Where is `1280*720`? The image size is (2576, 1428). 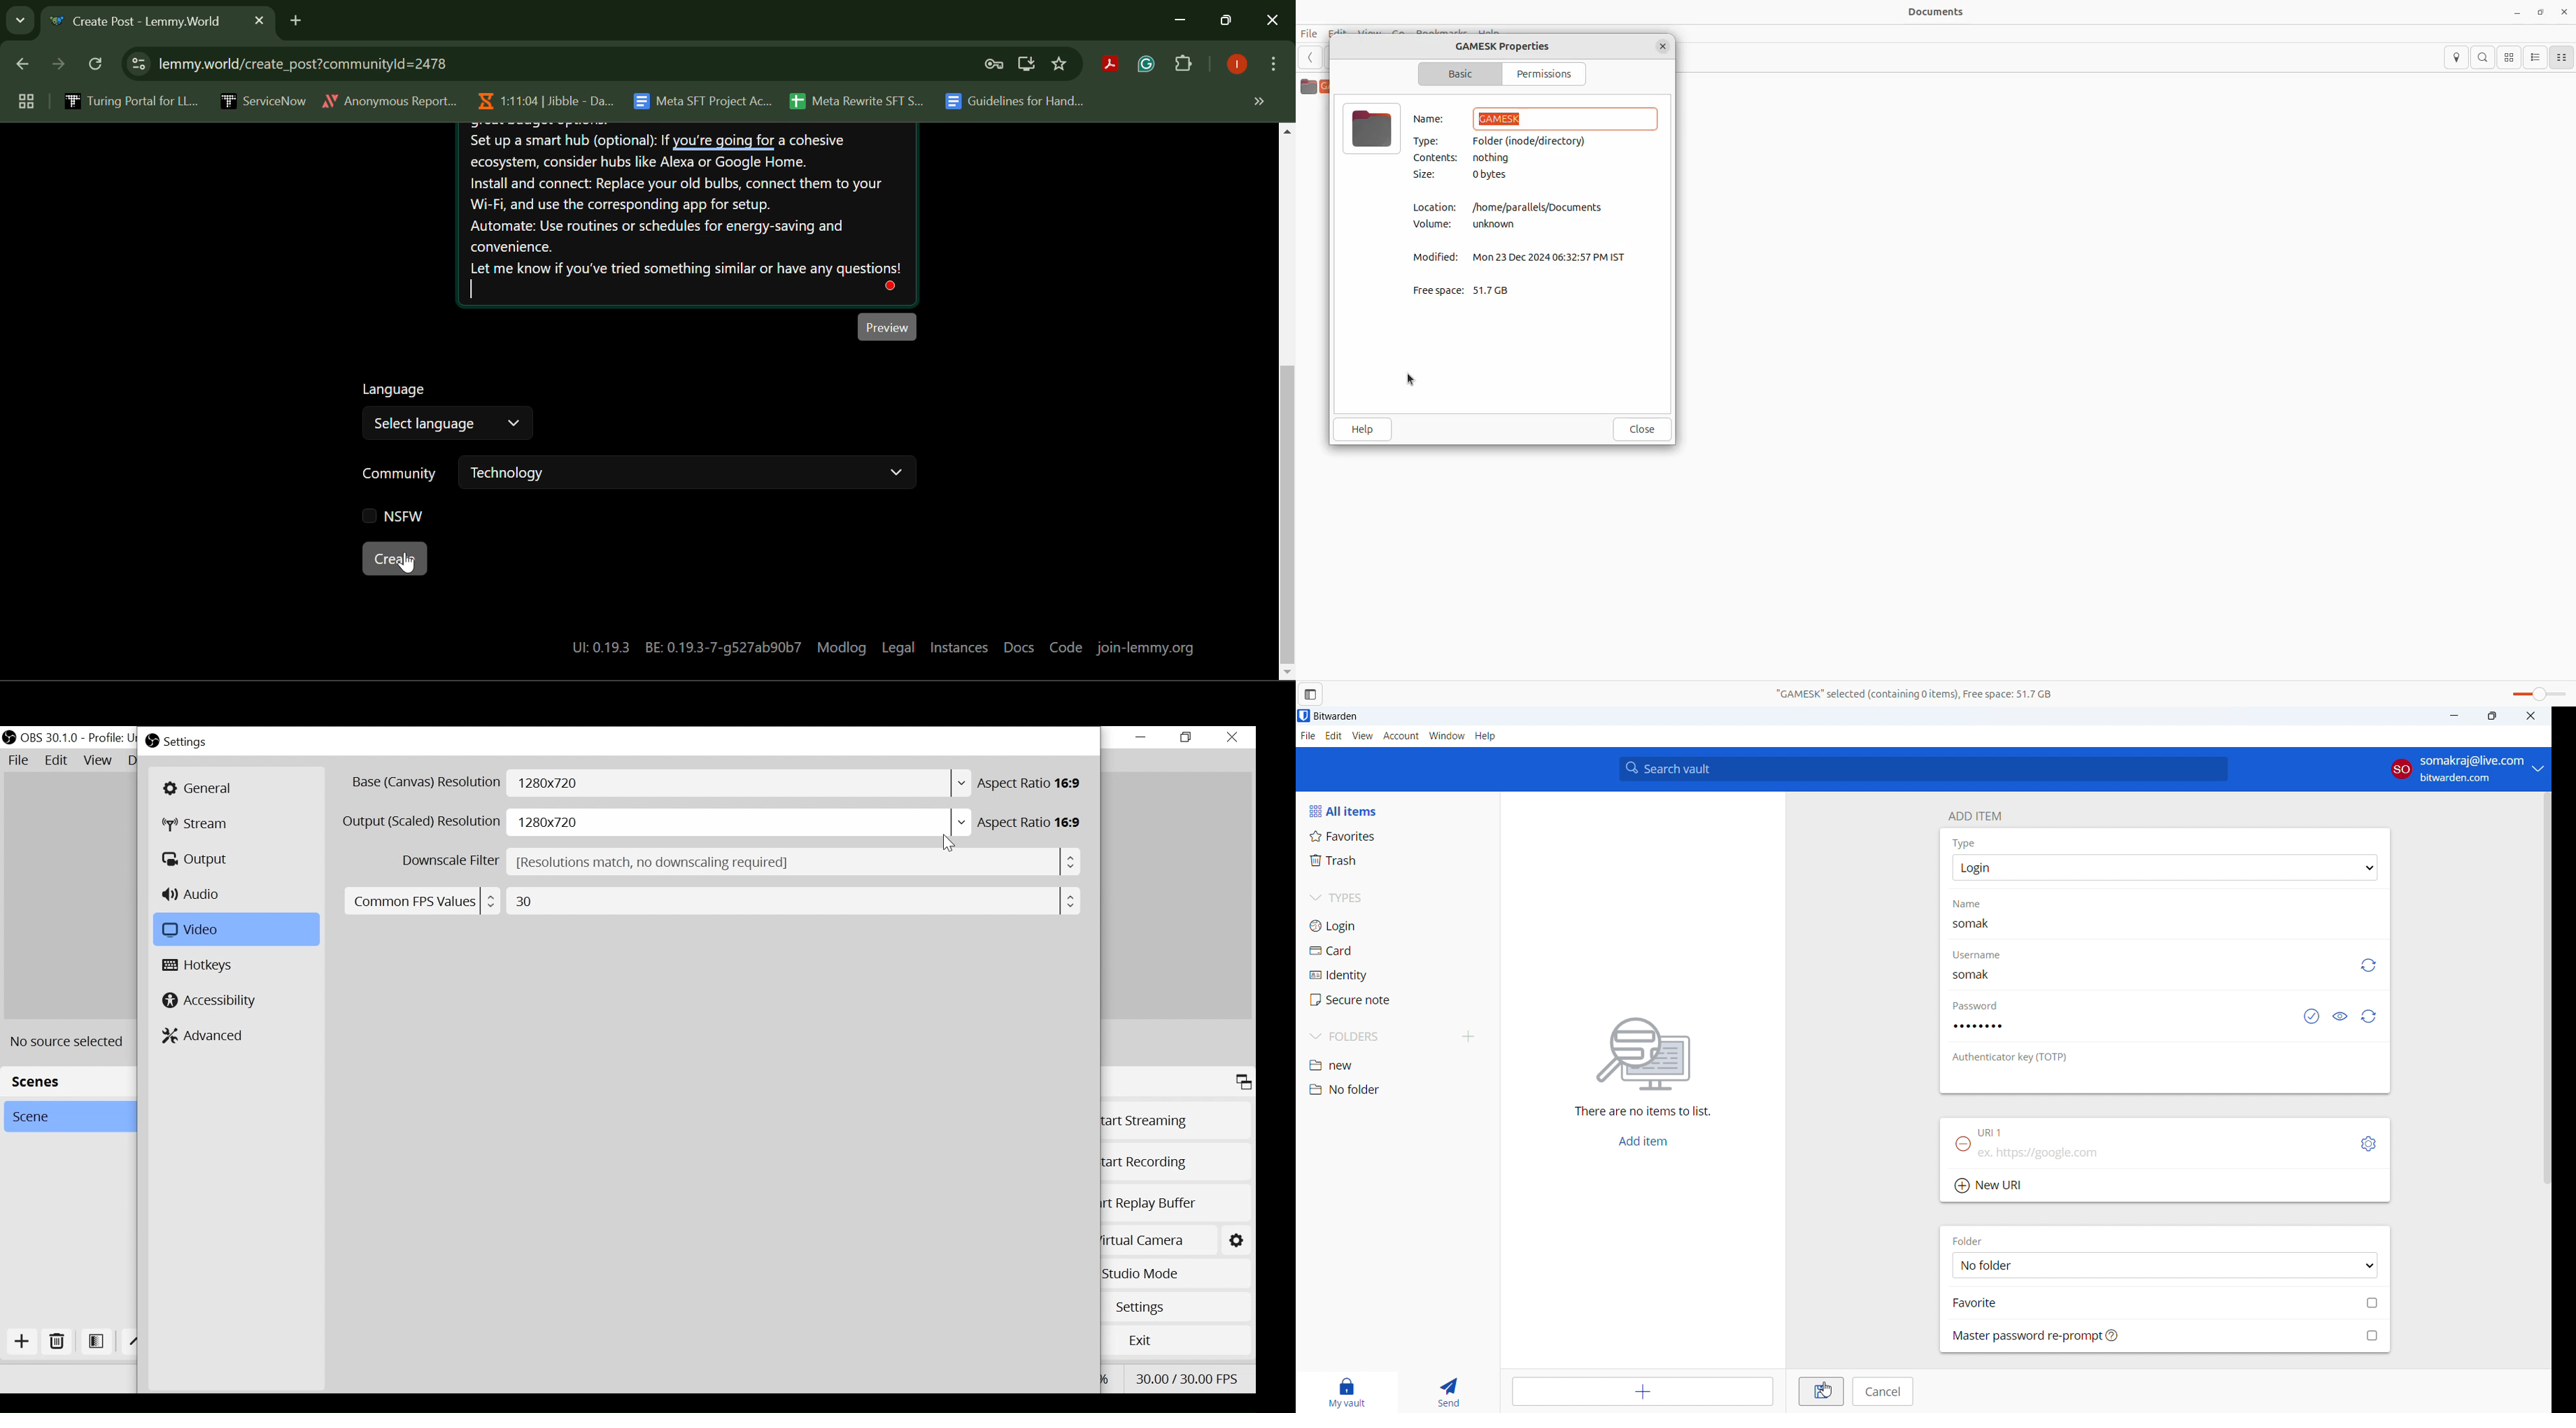 1280*720 is located at coordinates (741, 825).